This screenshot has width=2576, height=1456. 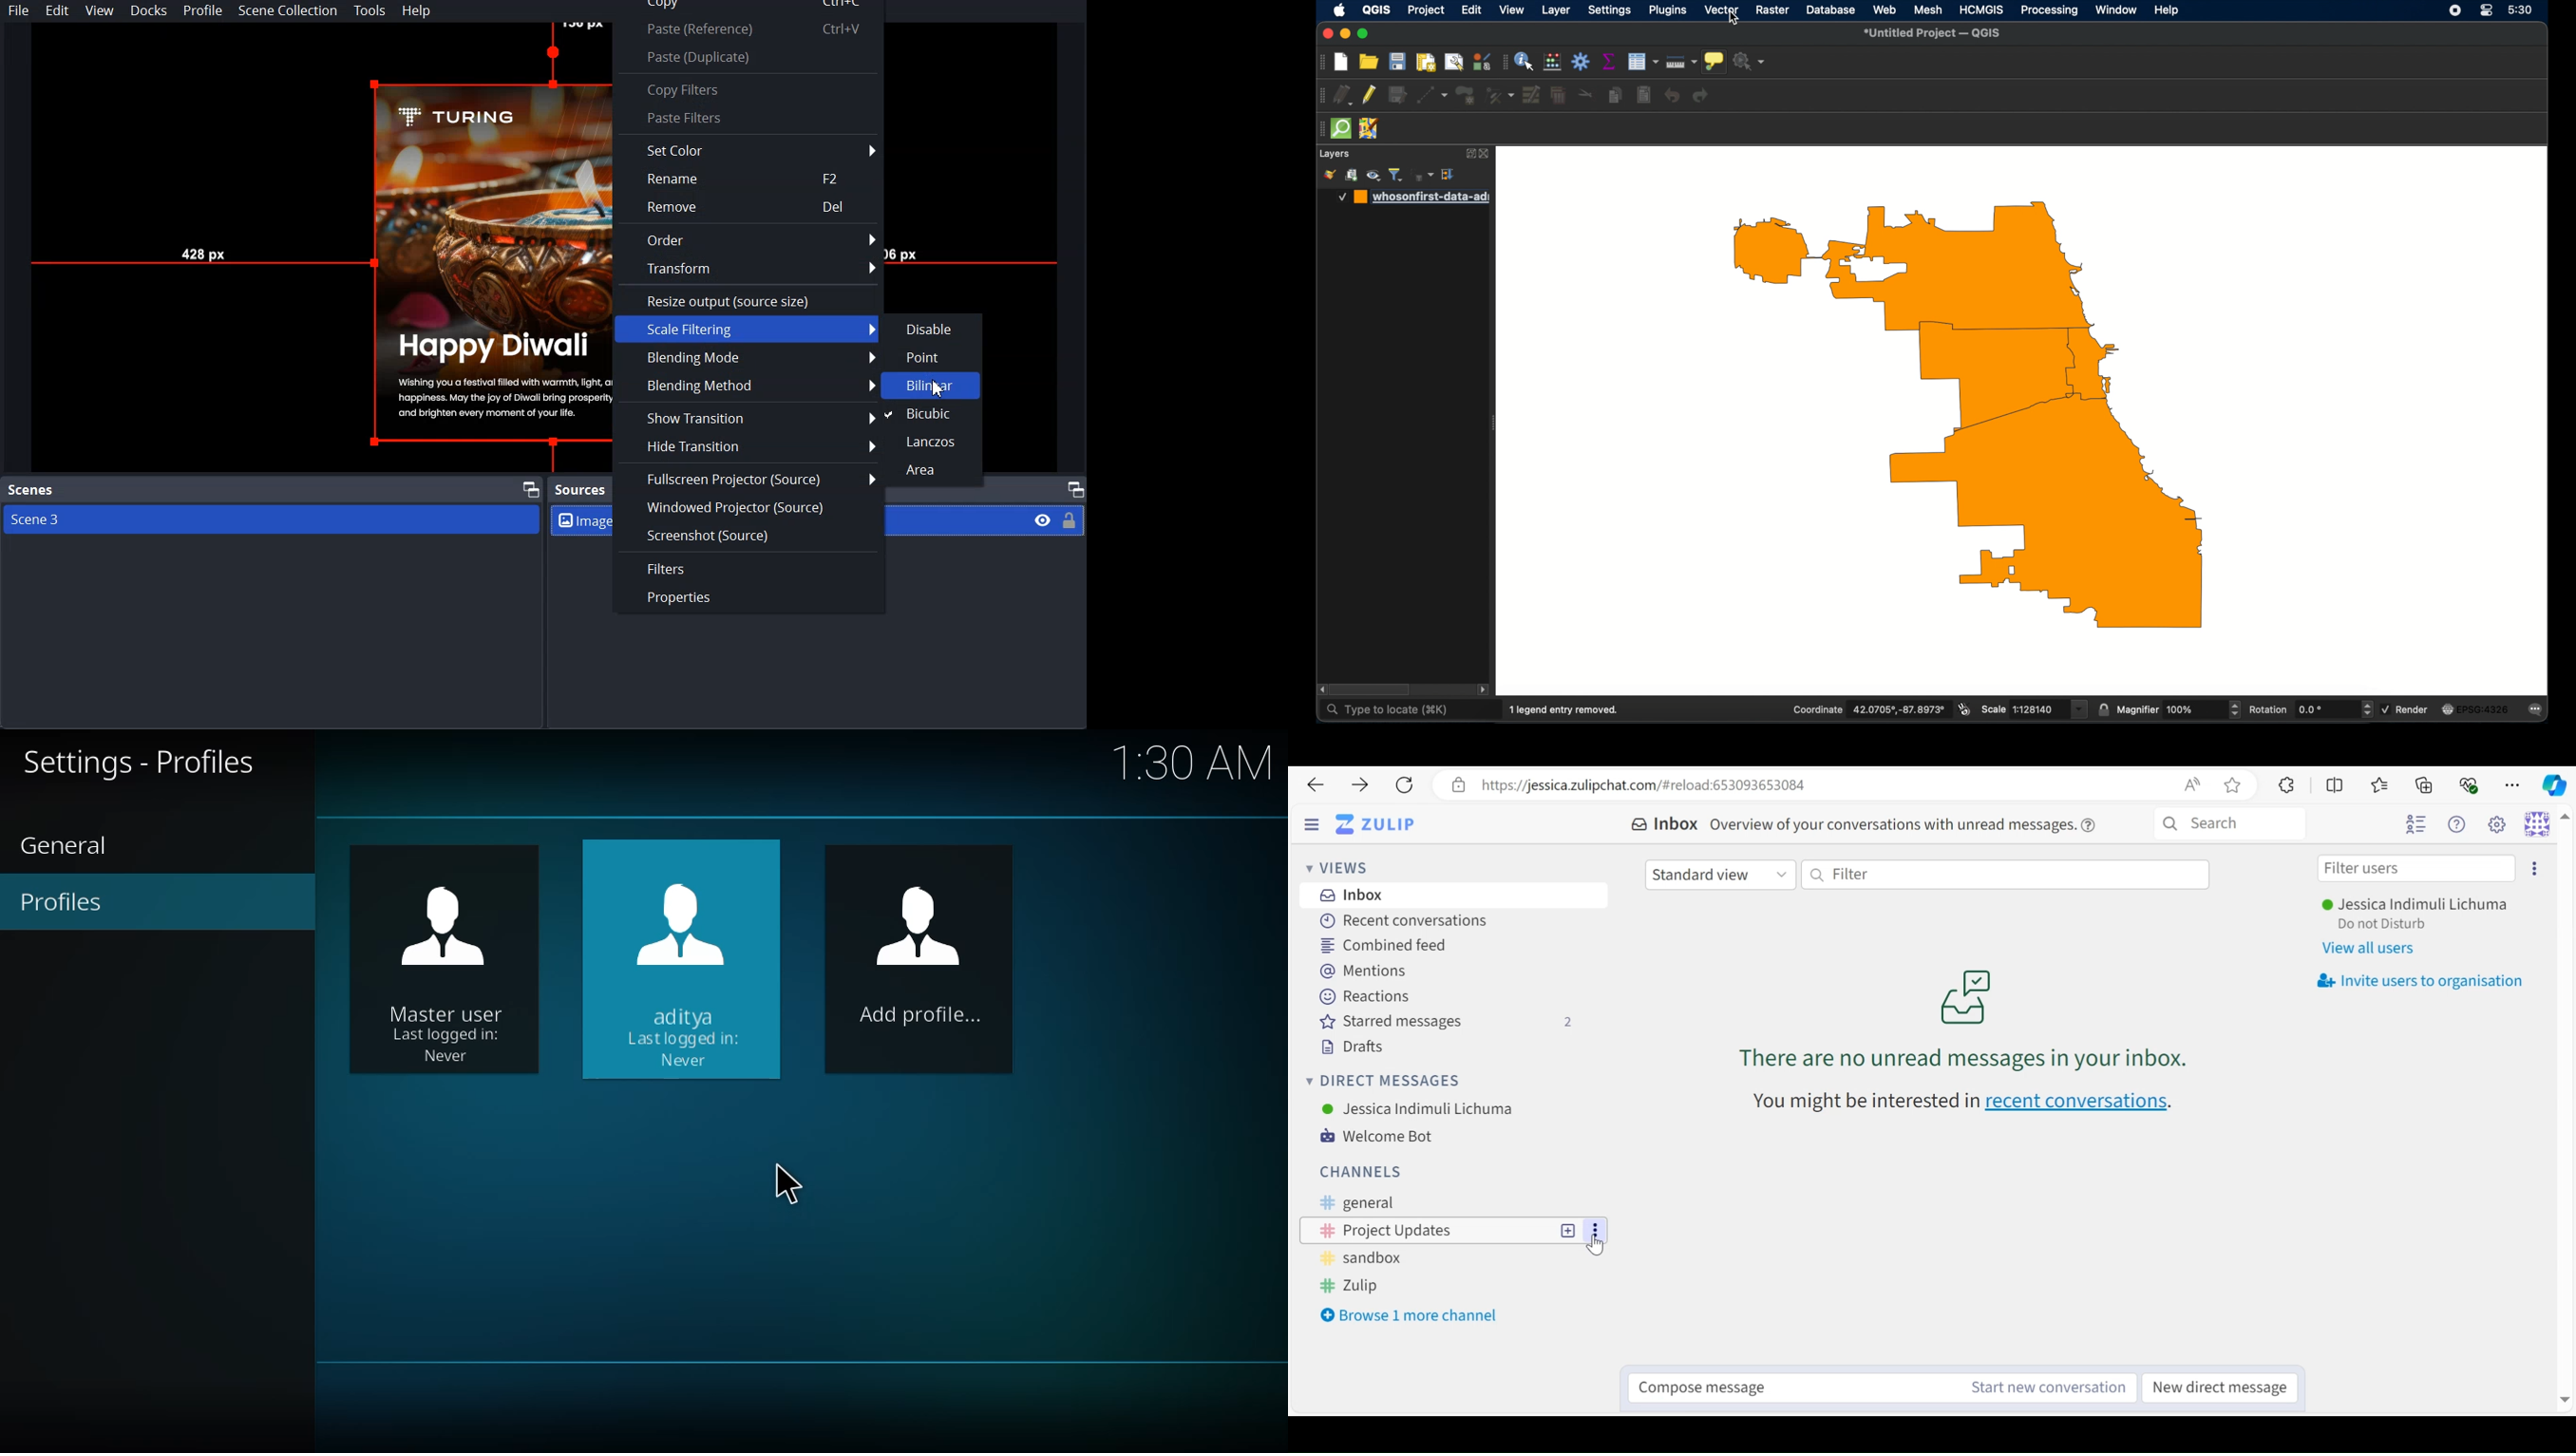 I want to click on Mentions, so click(x=1369, y=972).